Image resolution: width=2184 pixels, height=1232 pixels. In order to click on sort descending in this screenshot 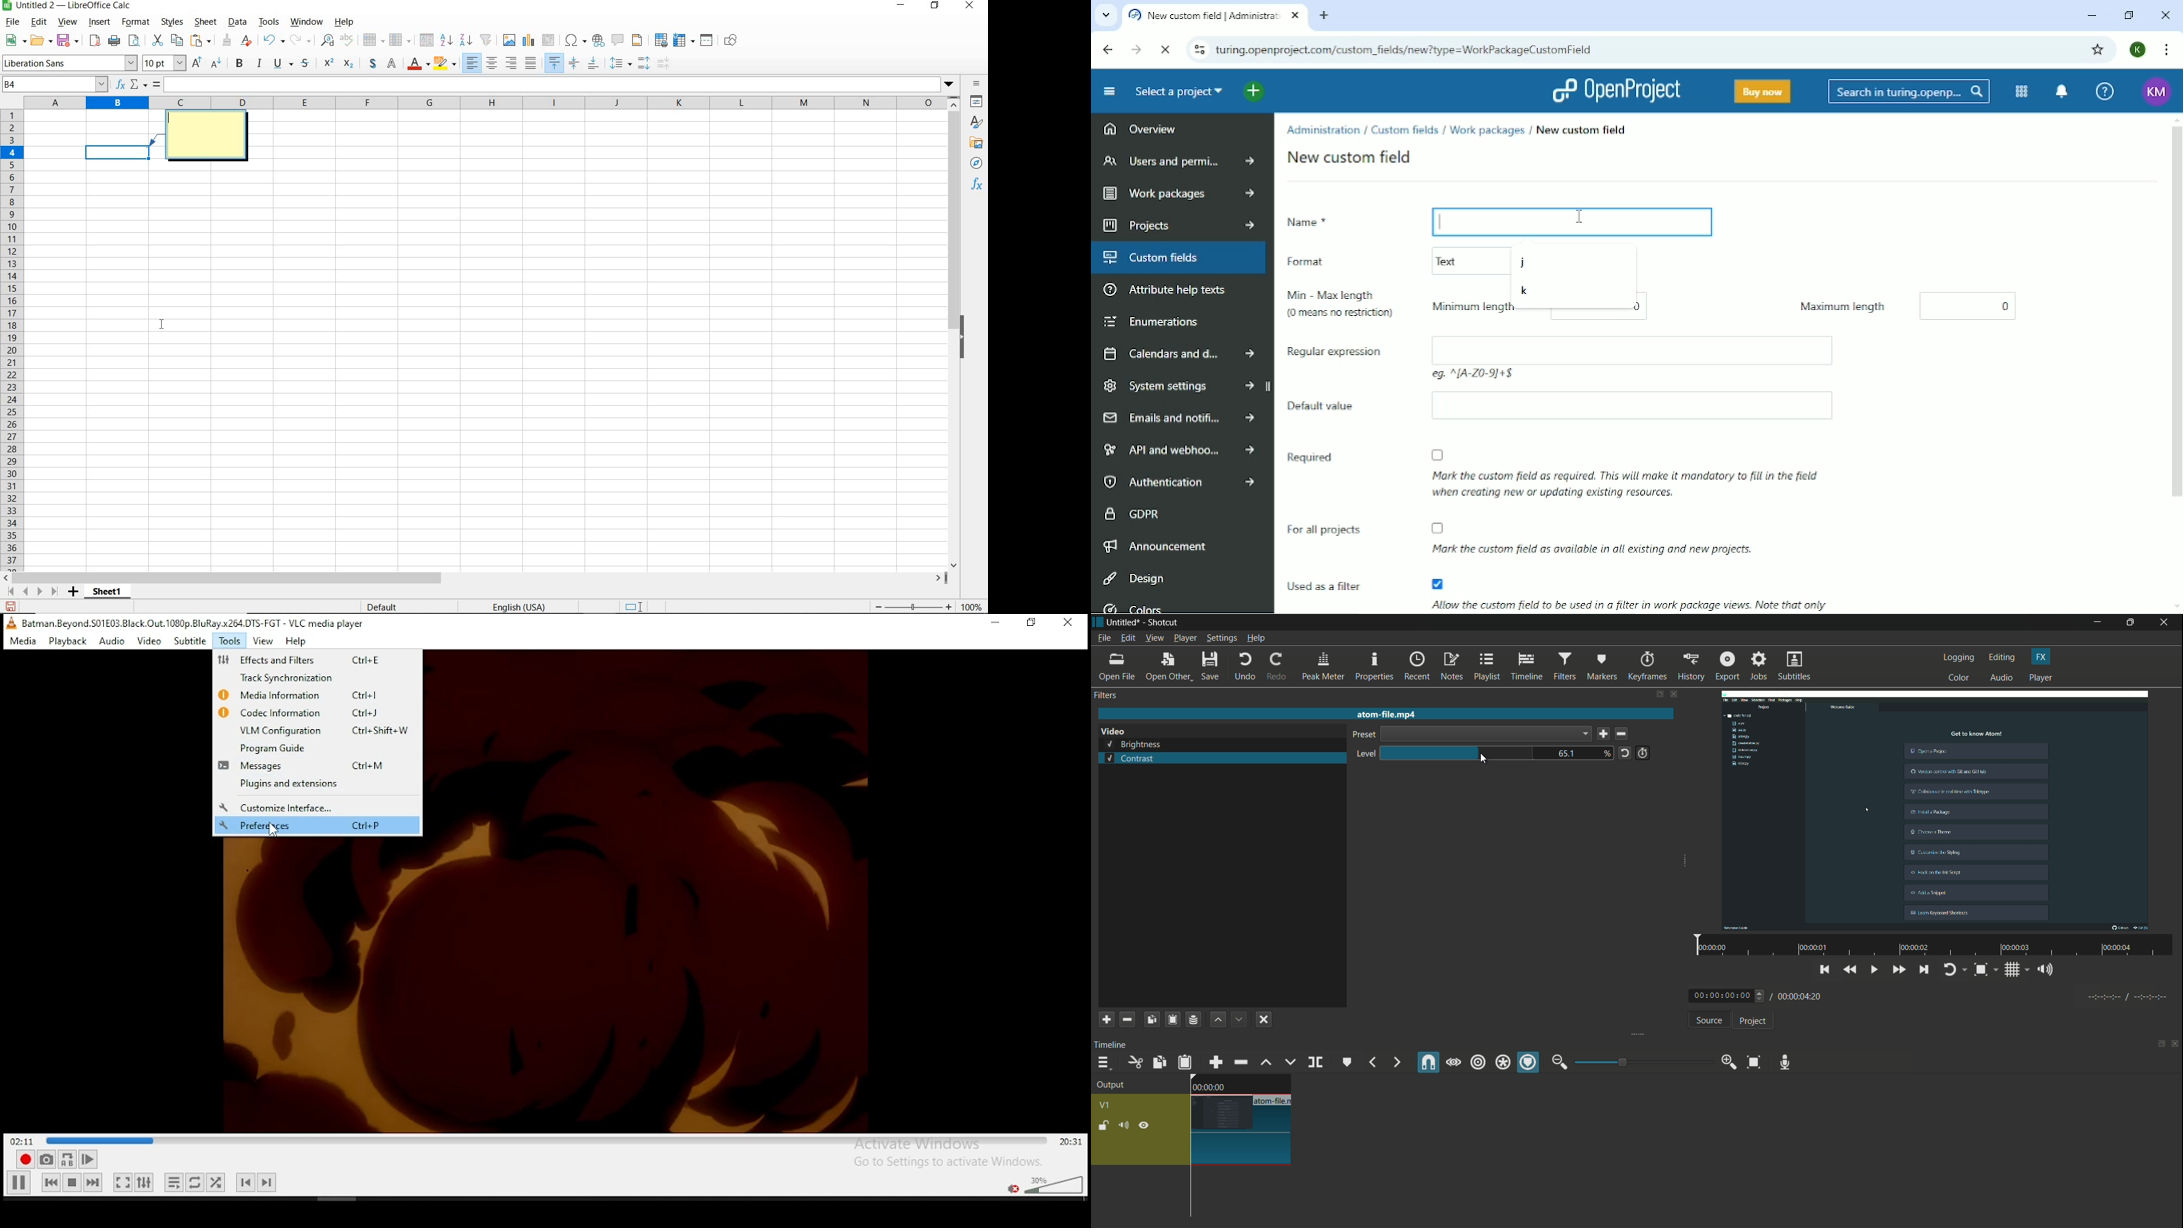, I will do `click(467, 42)`.